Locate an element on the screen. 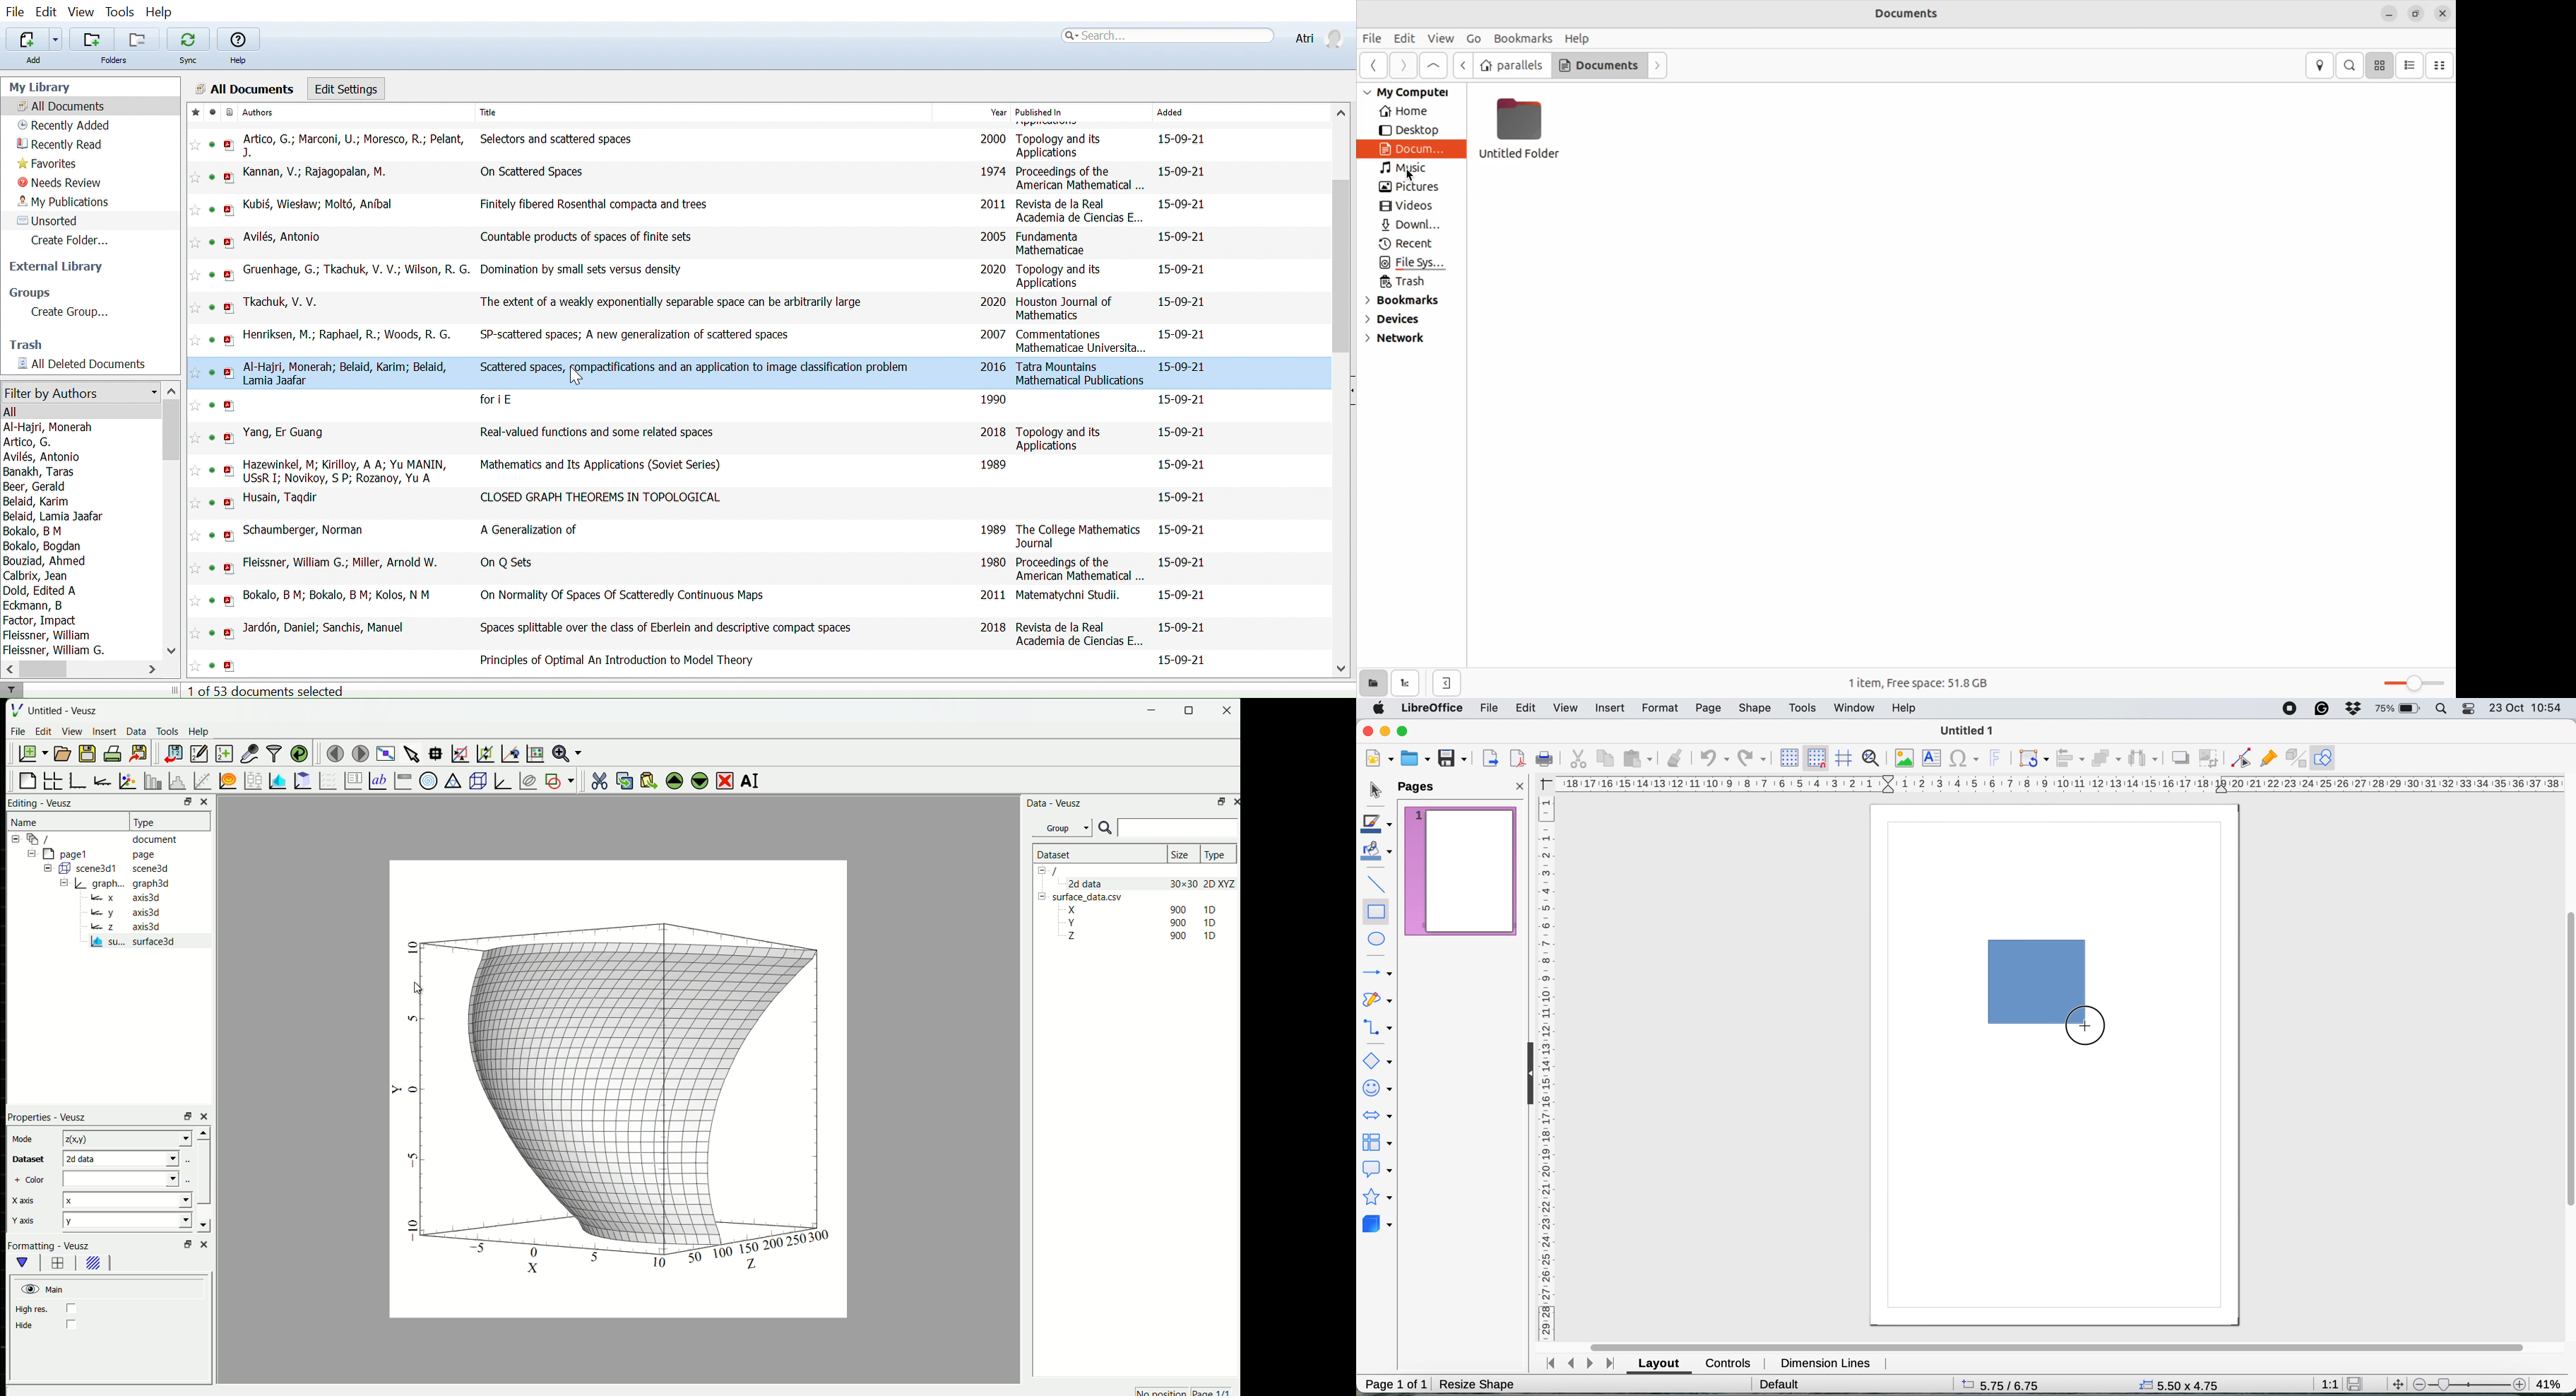 The width and height of the screenshot is (2576, 1400). Calbrix, Jean is located at coordinates (35, 576).